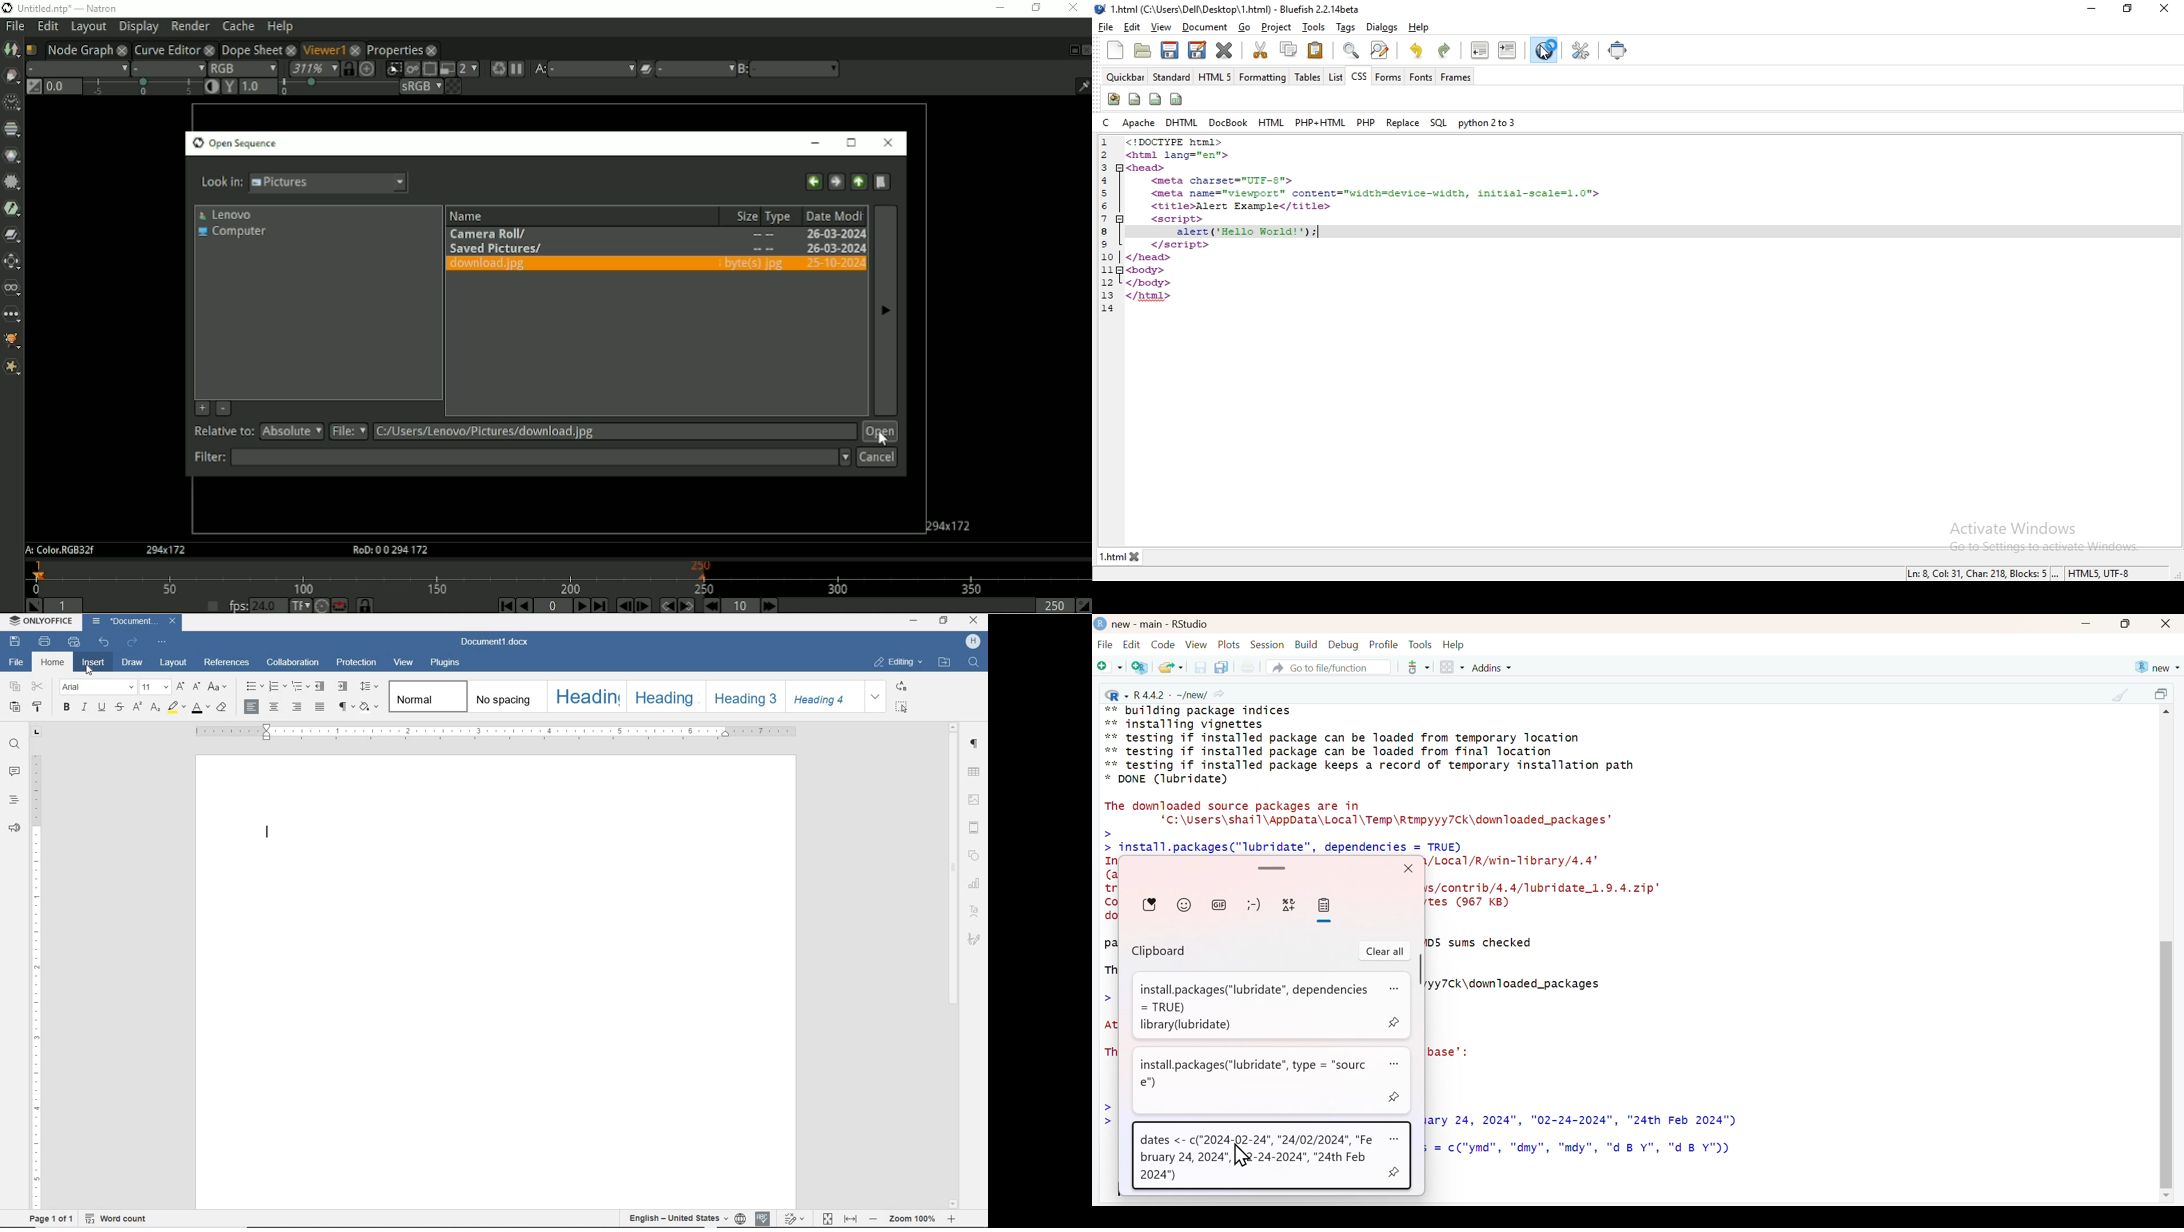 The image size is (2184, 1232). I want to click on Display, so click(138, 28).